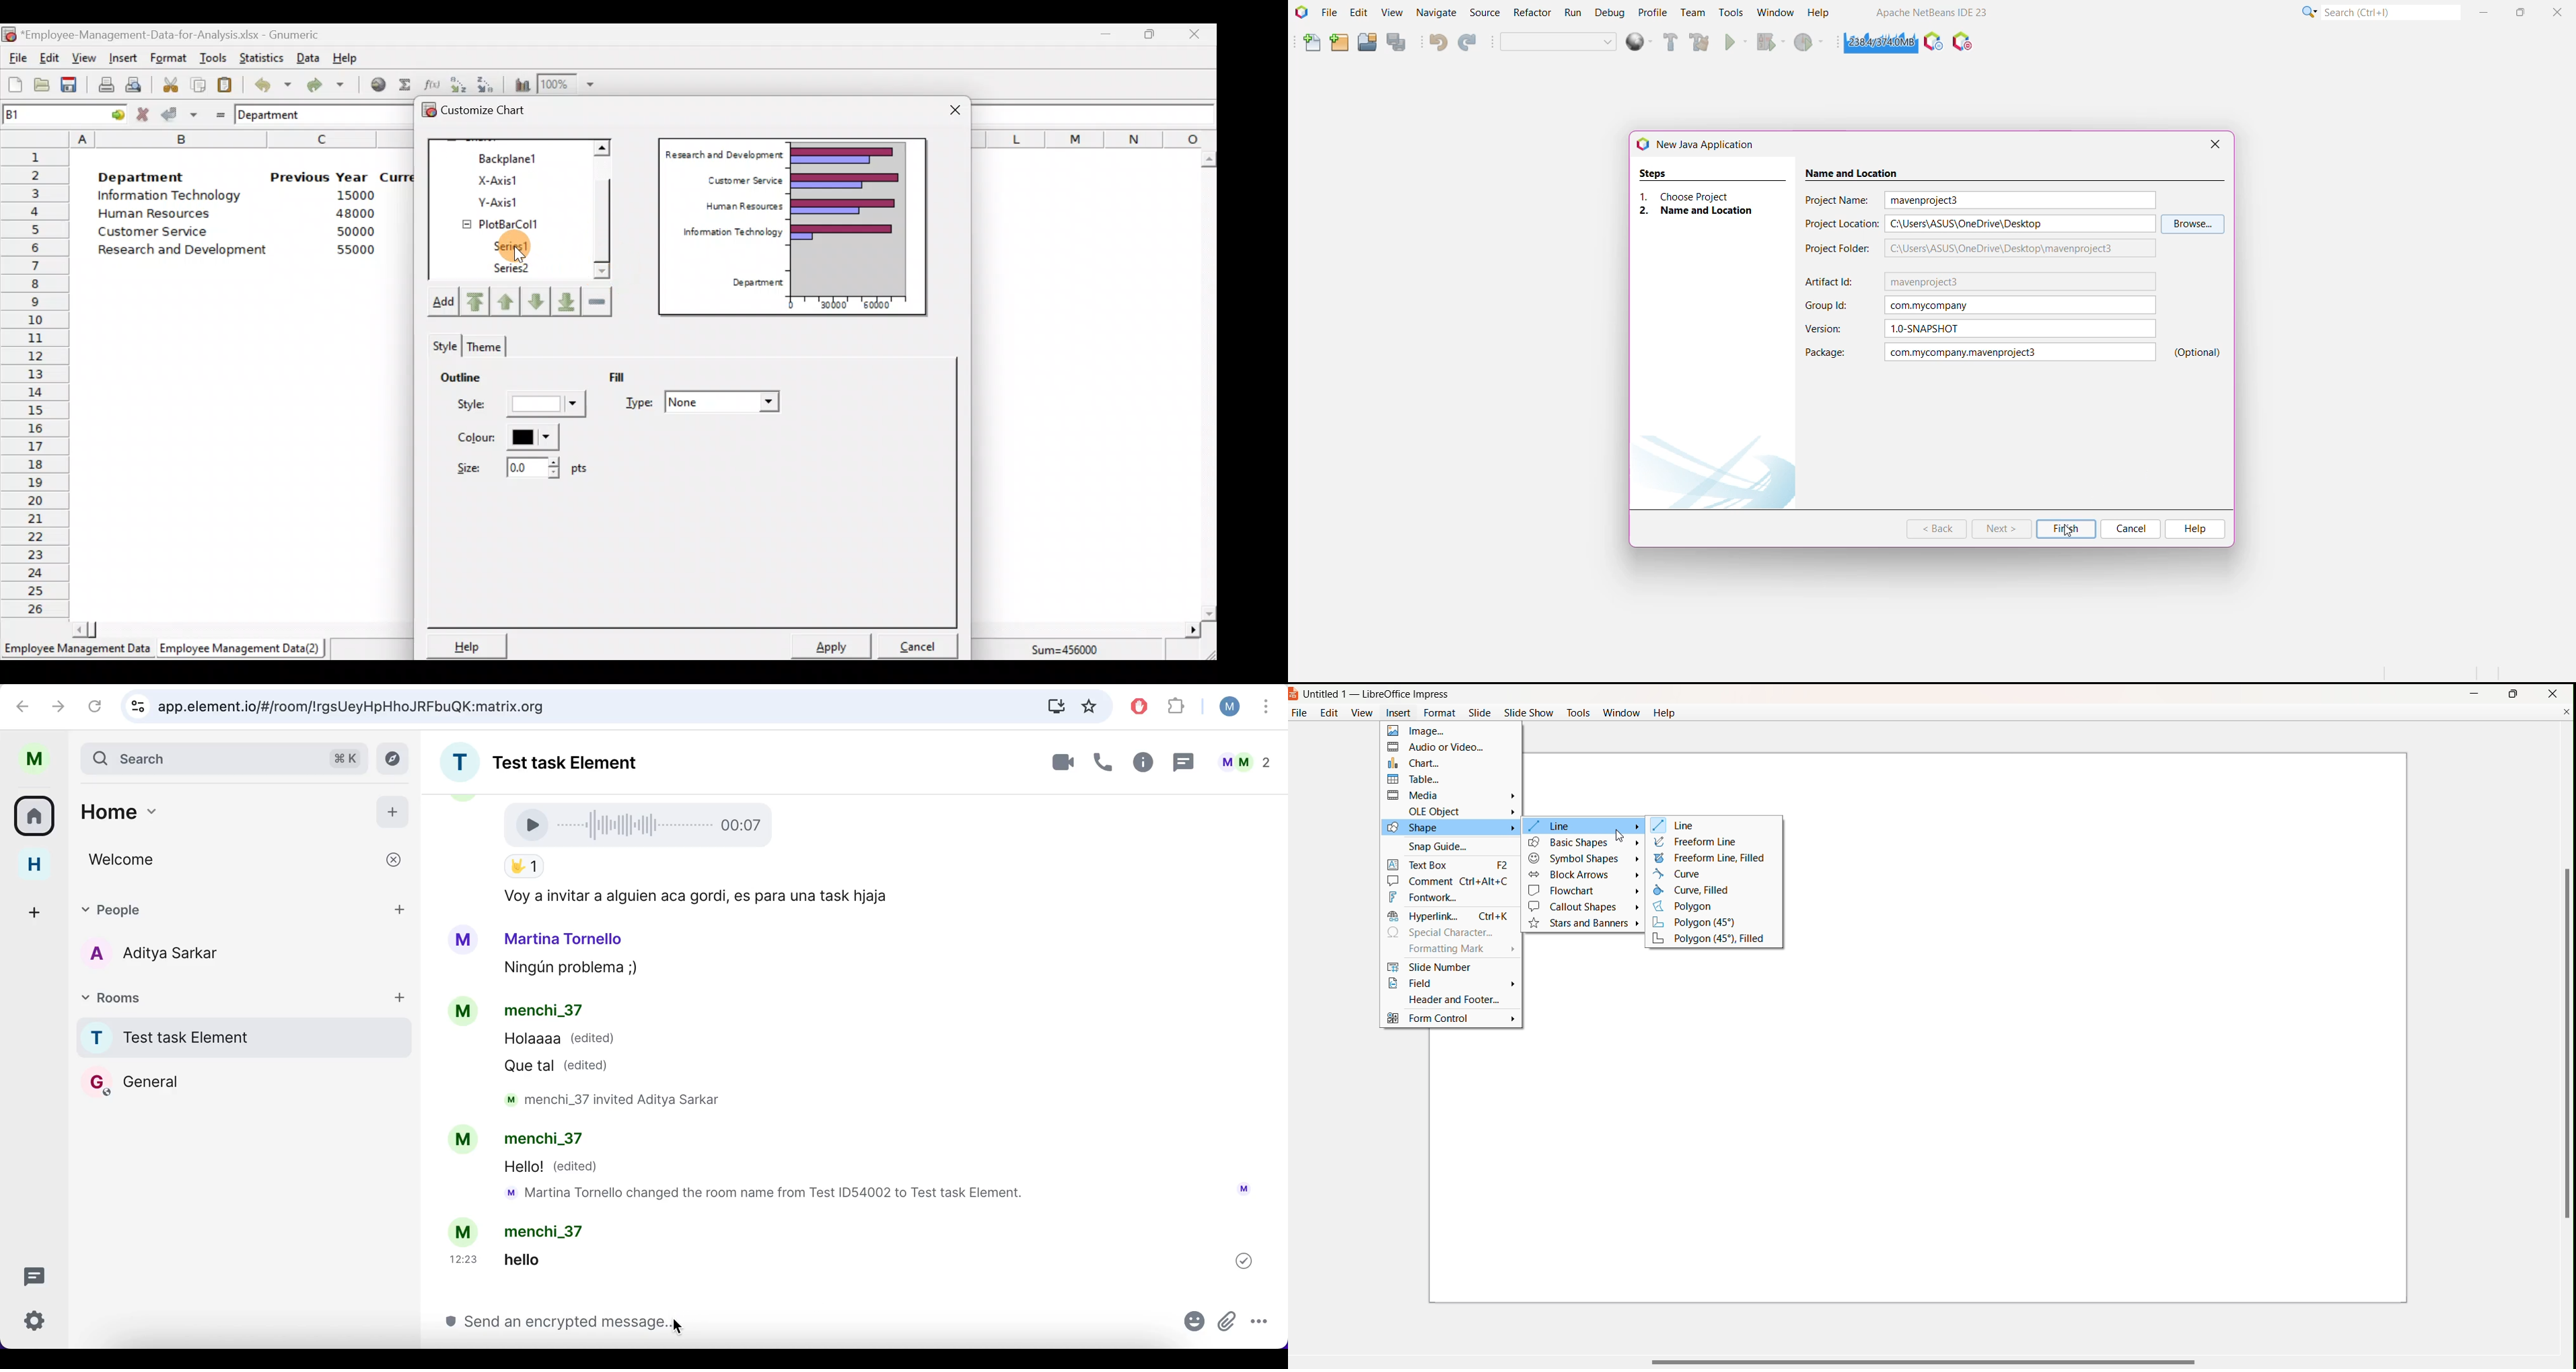 The image size is (2576, 1372). I want to click on search bar, so click(222, 758).